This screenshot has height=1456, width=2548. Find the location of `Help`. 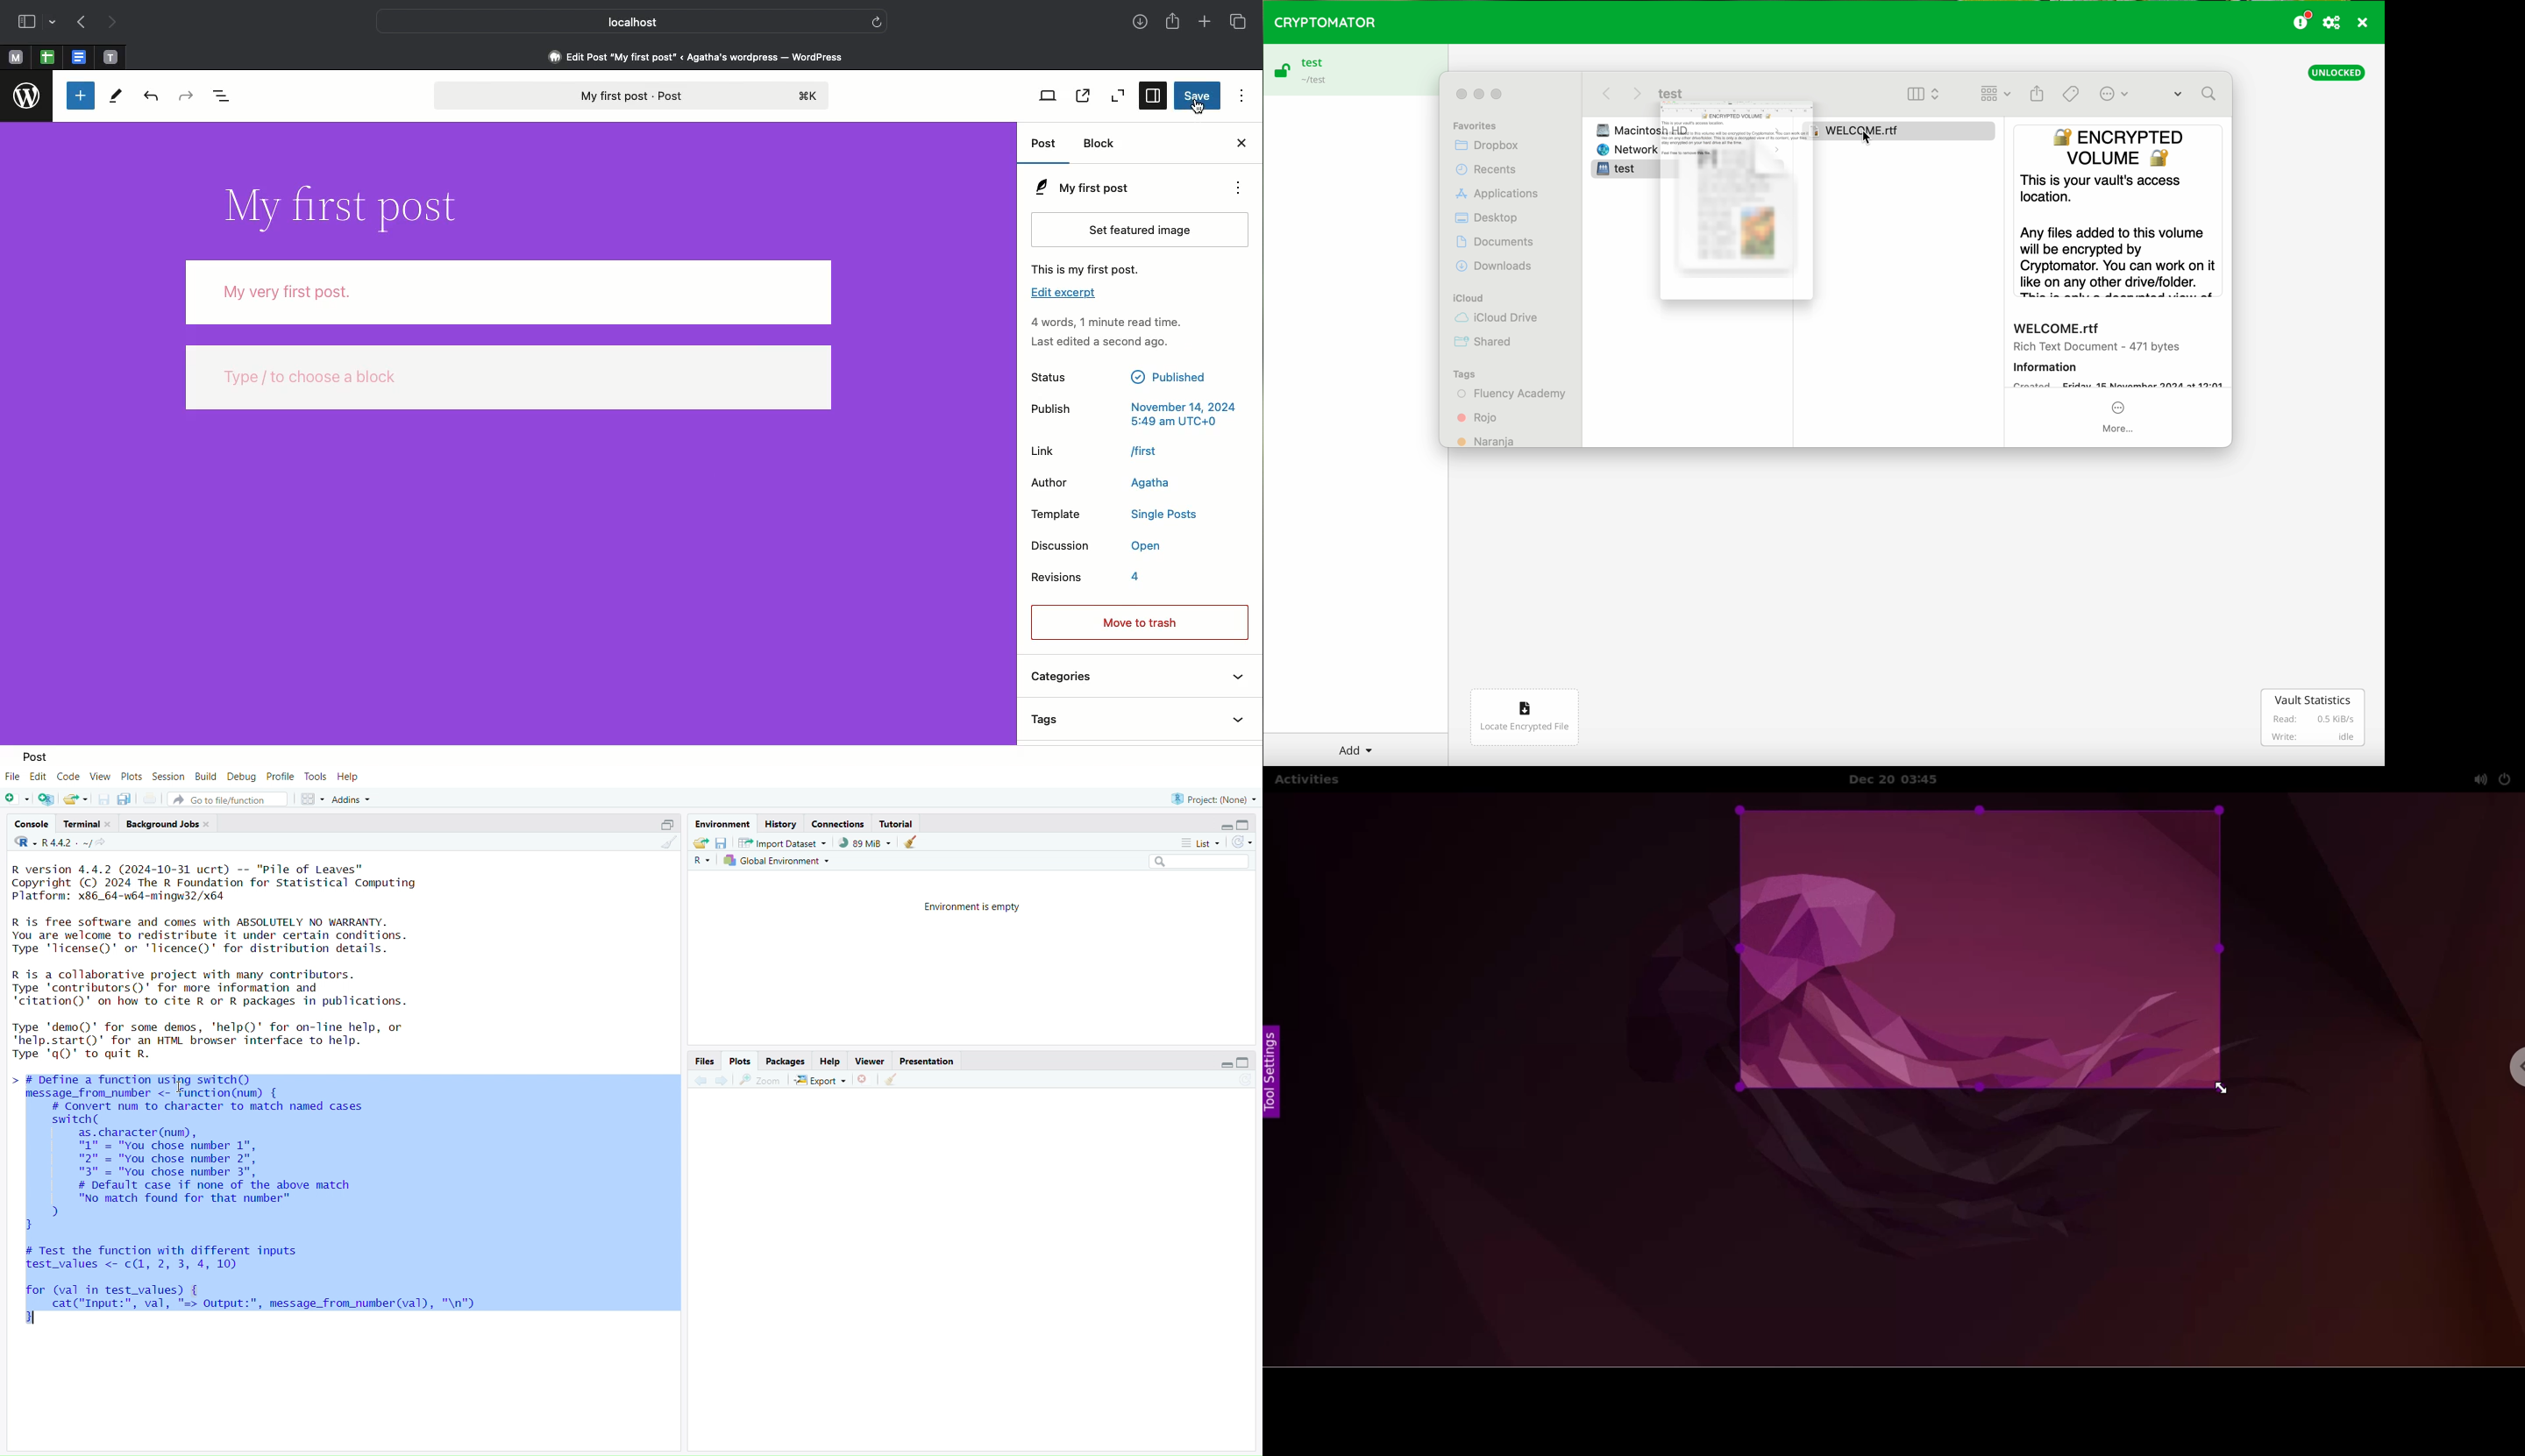

Help is located at coordinates (829, 1060).